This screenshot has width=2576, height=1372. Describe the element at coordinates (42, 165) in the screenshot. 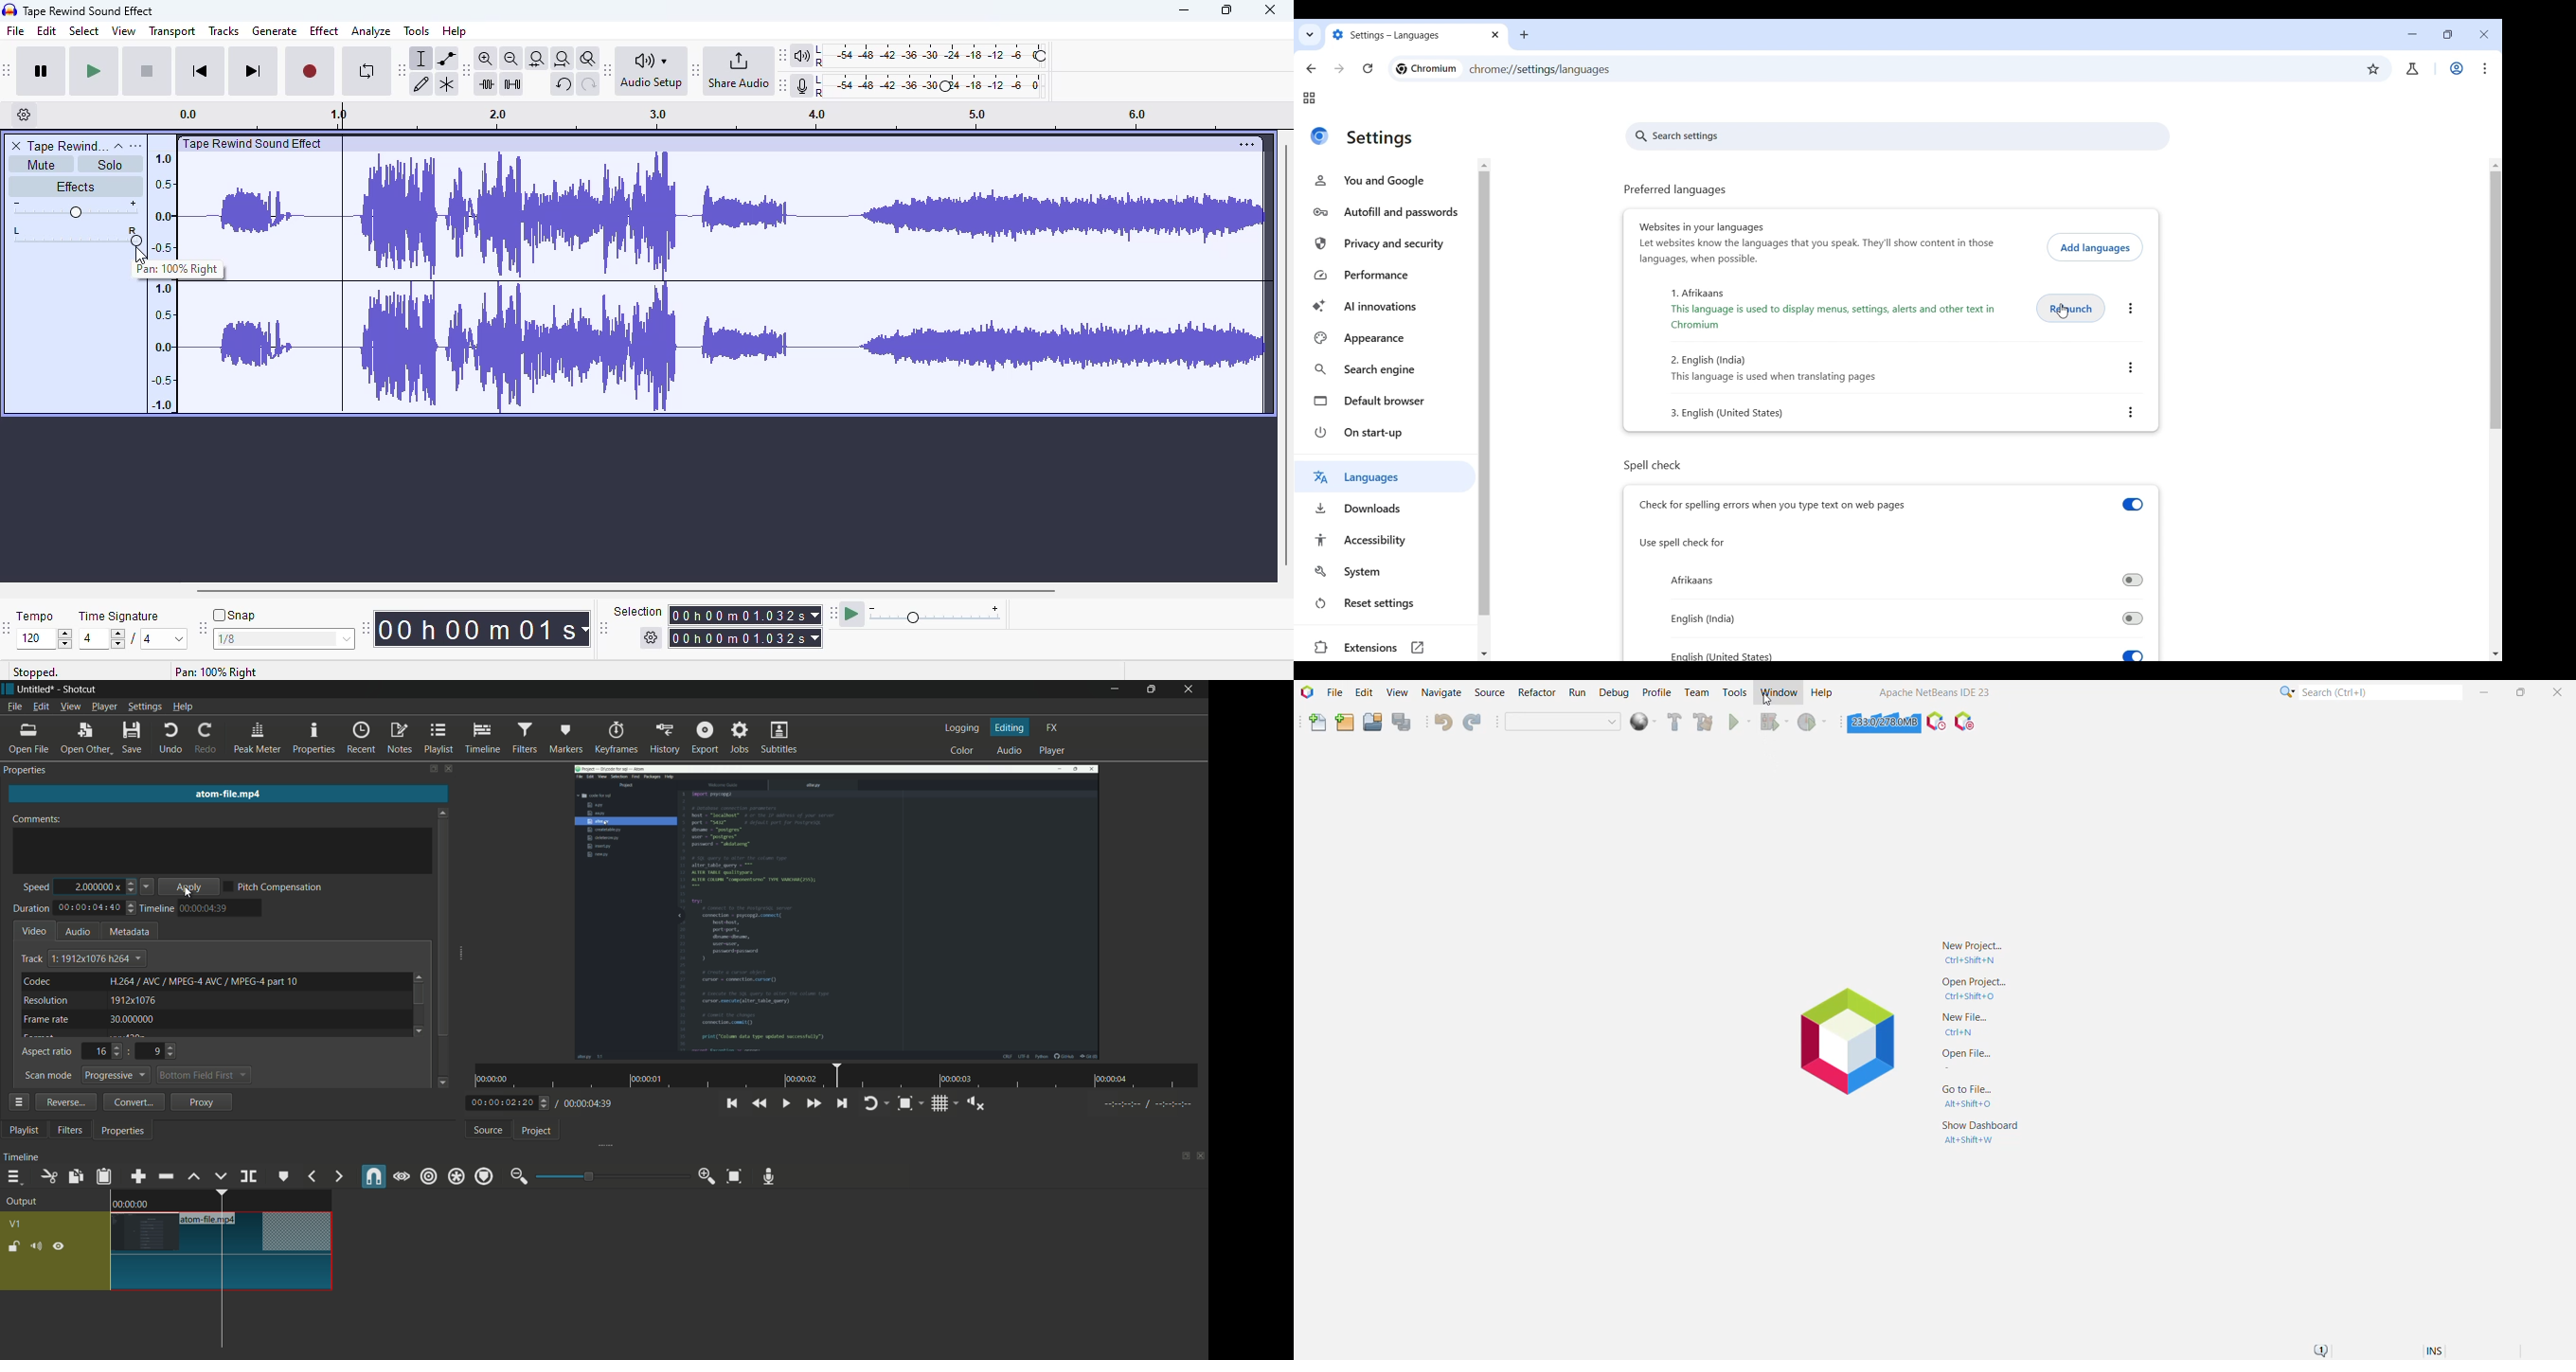

I see `mute` at that location.